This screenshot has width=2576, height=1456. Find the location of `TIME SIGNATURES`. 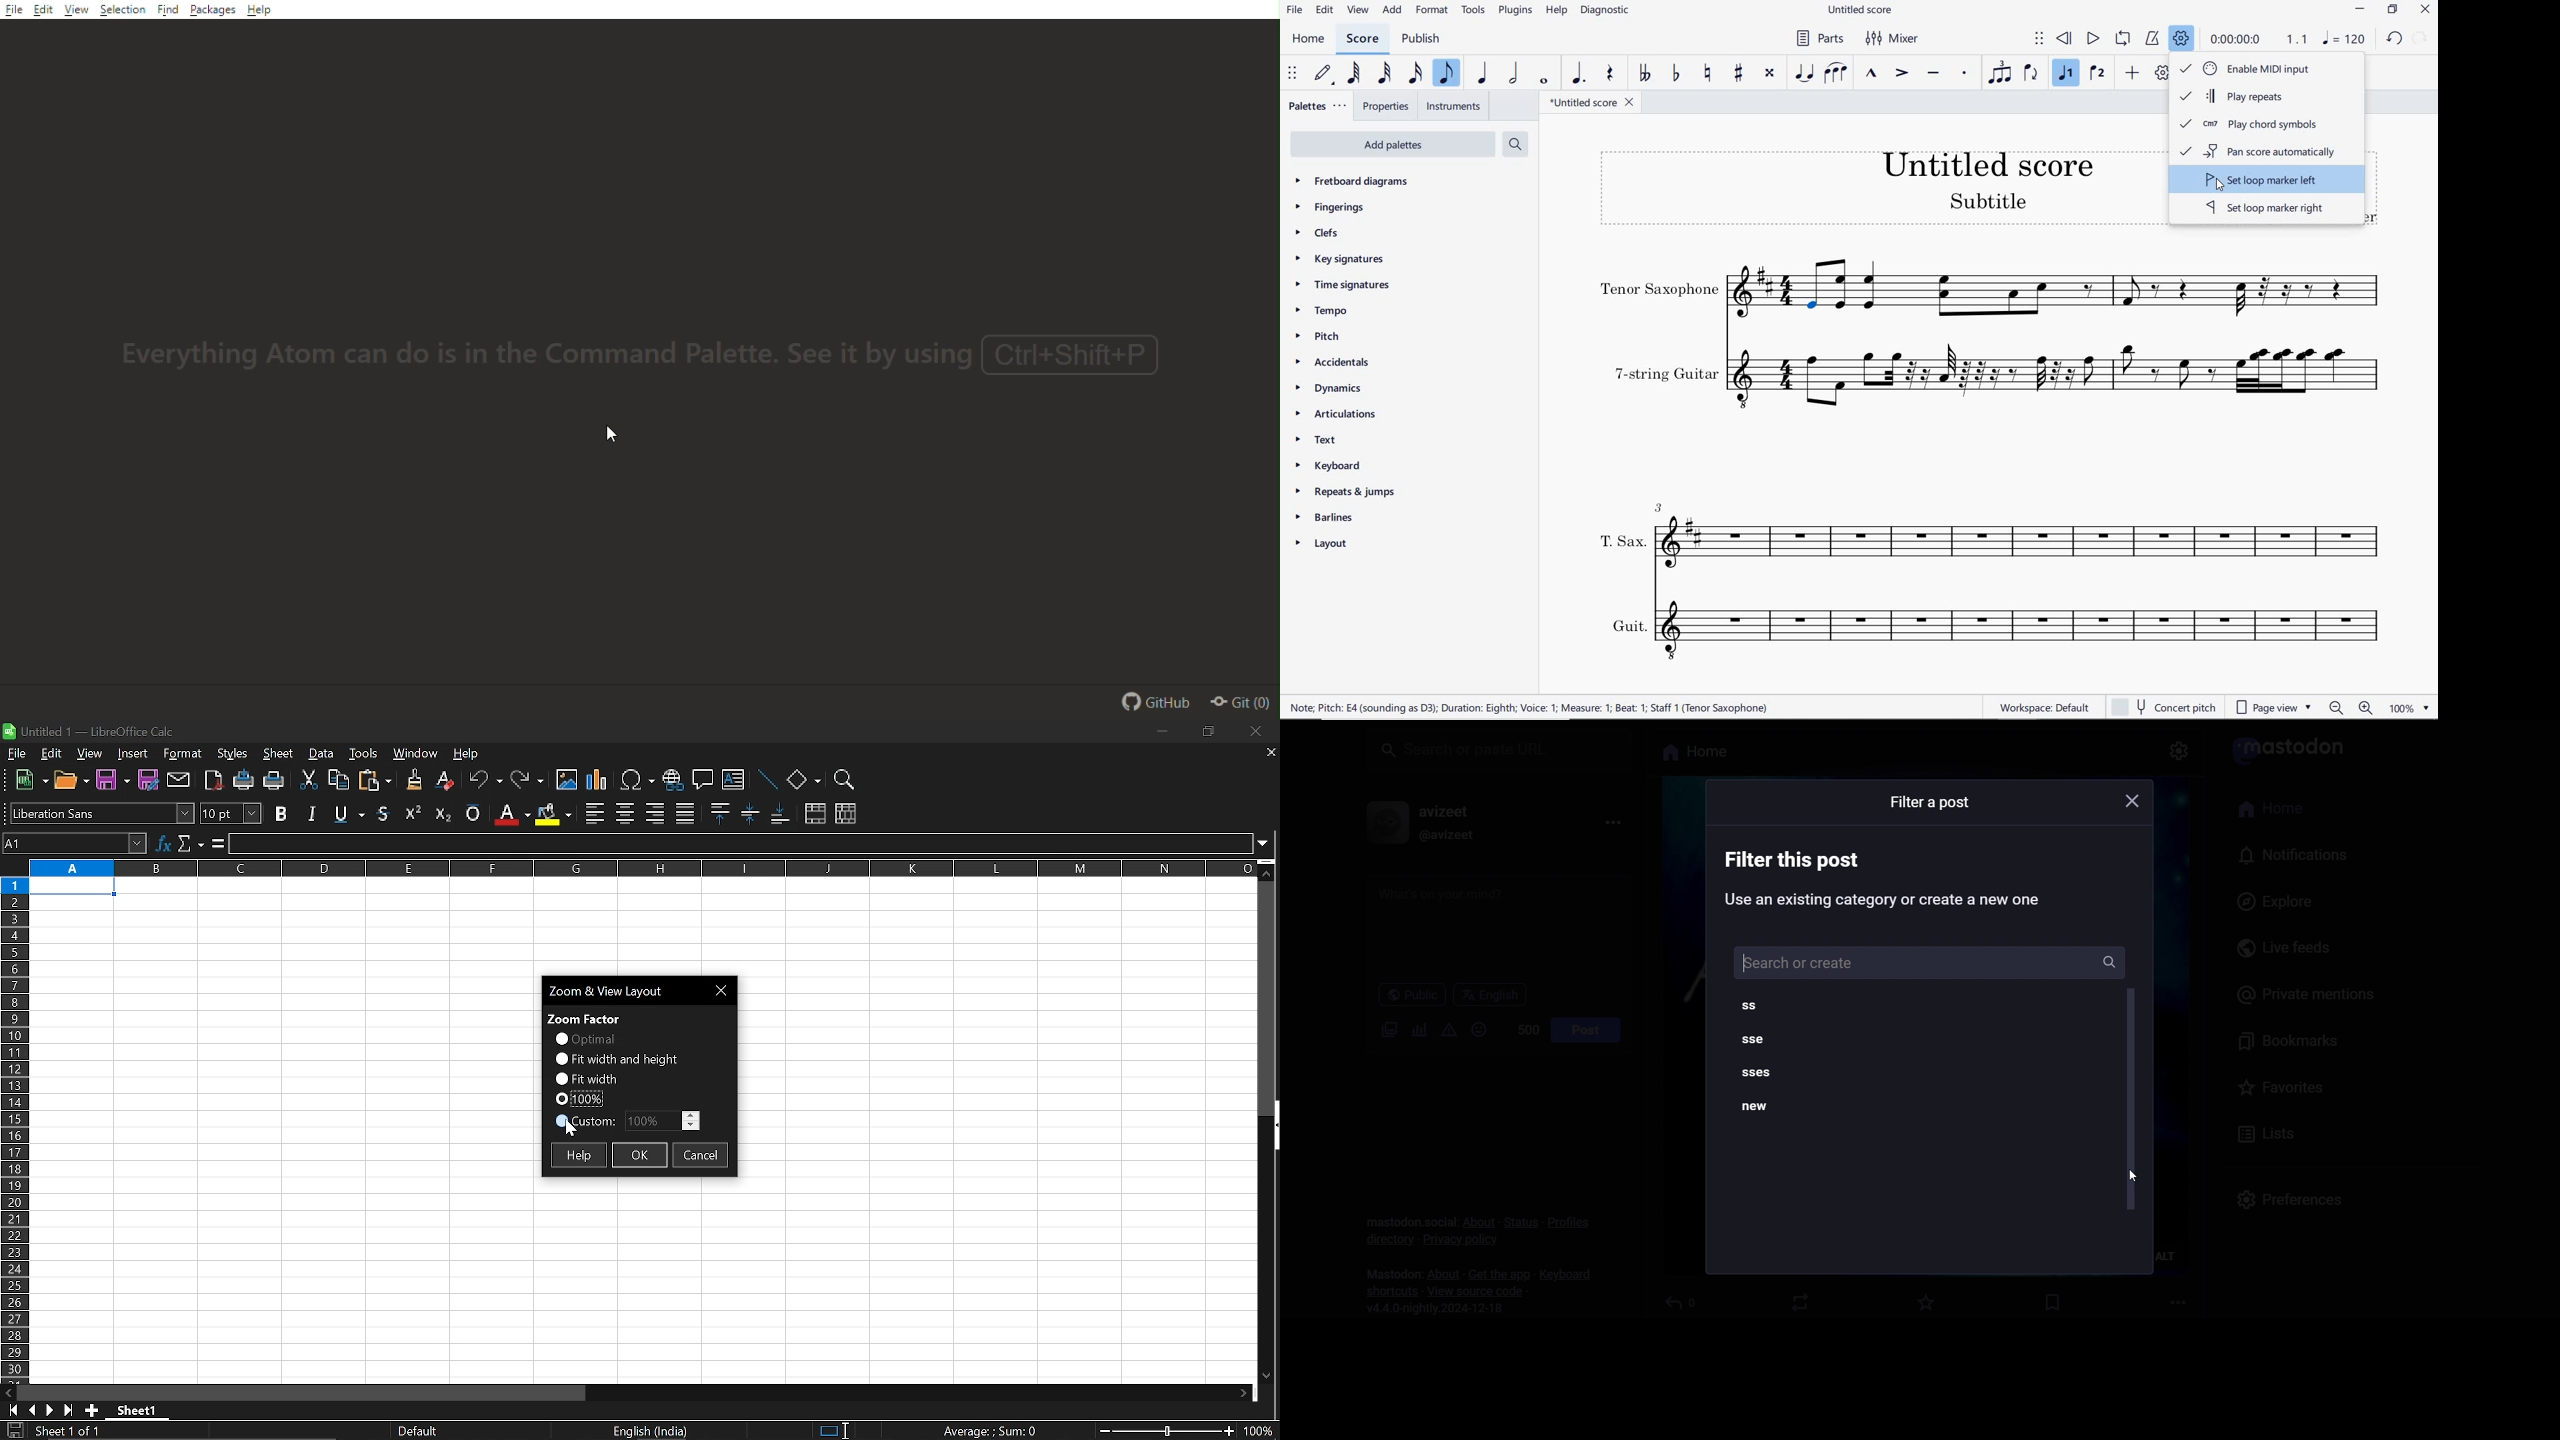

TIME SIGNATURES is located at coordinates (1341, 284).